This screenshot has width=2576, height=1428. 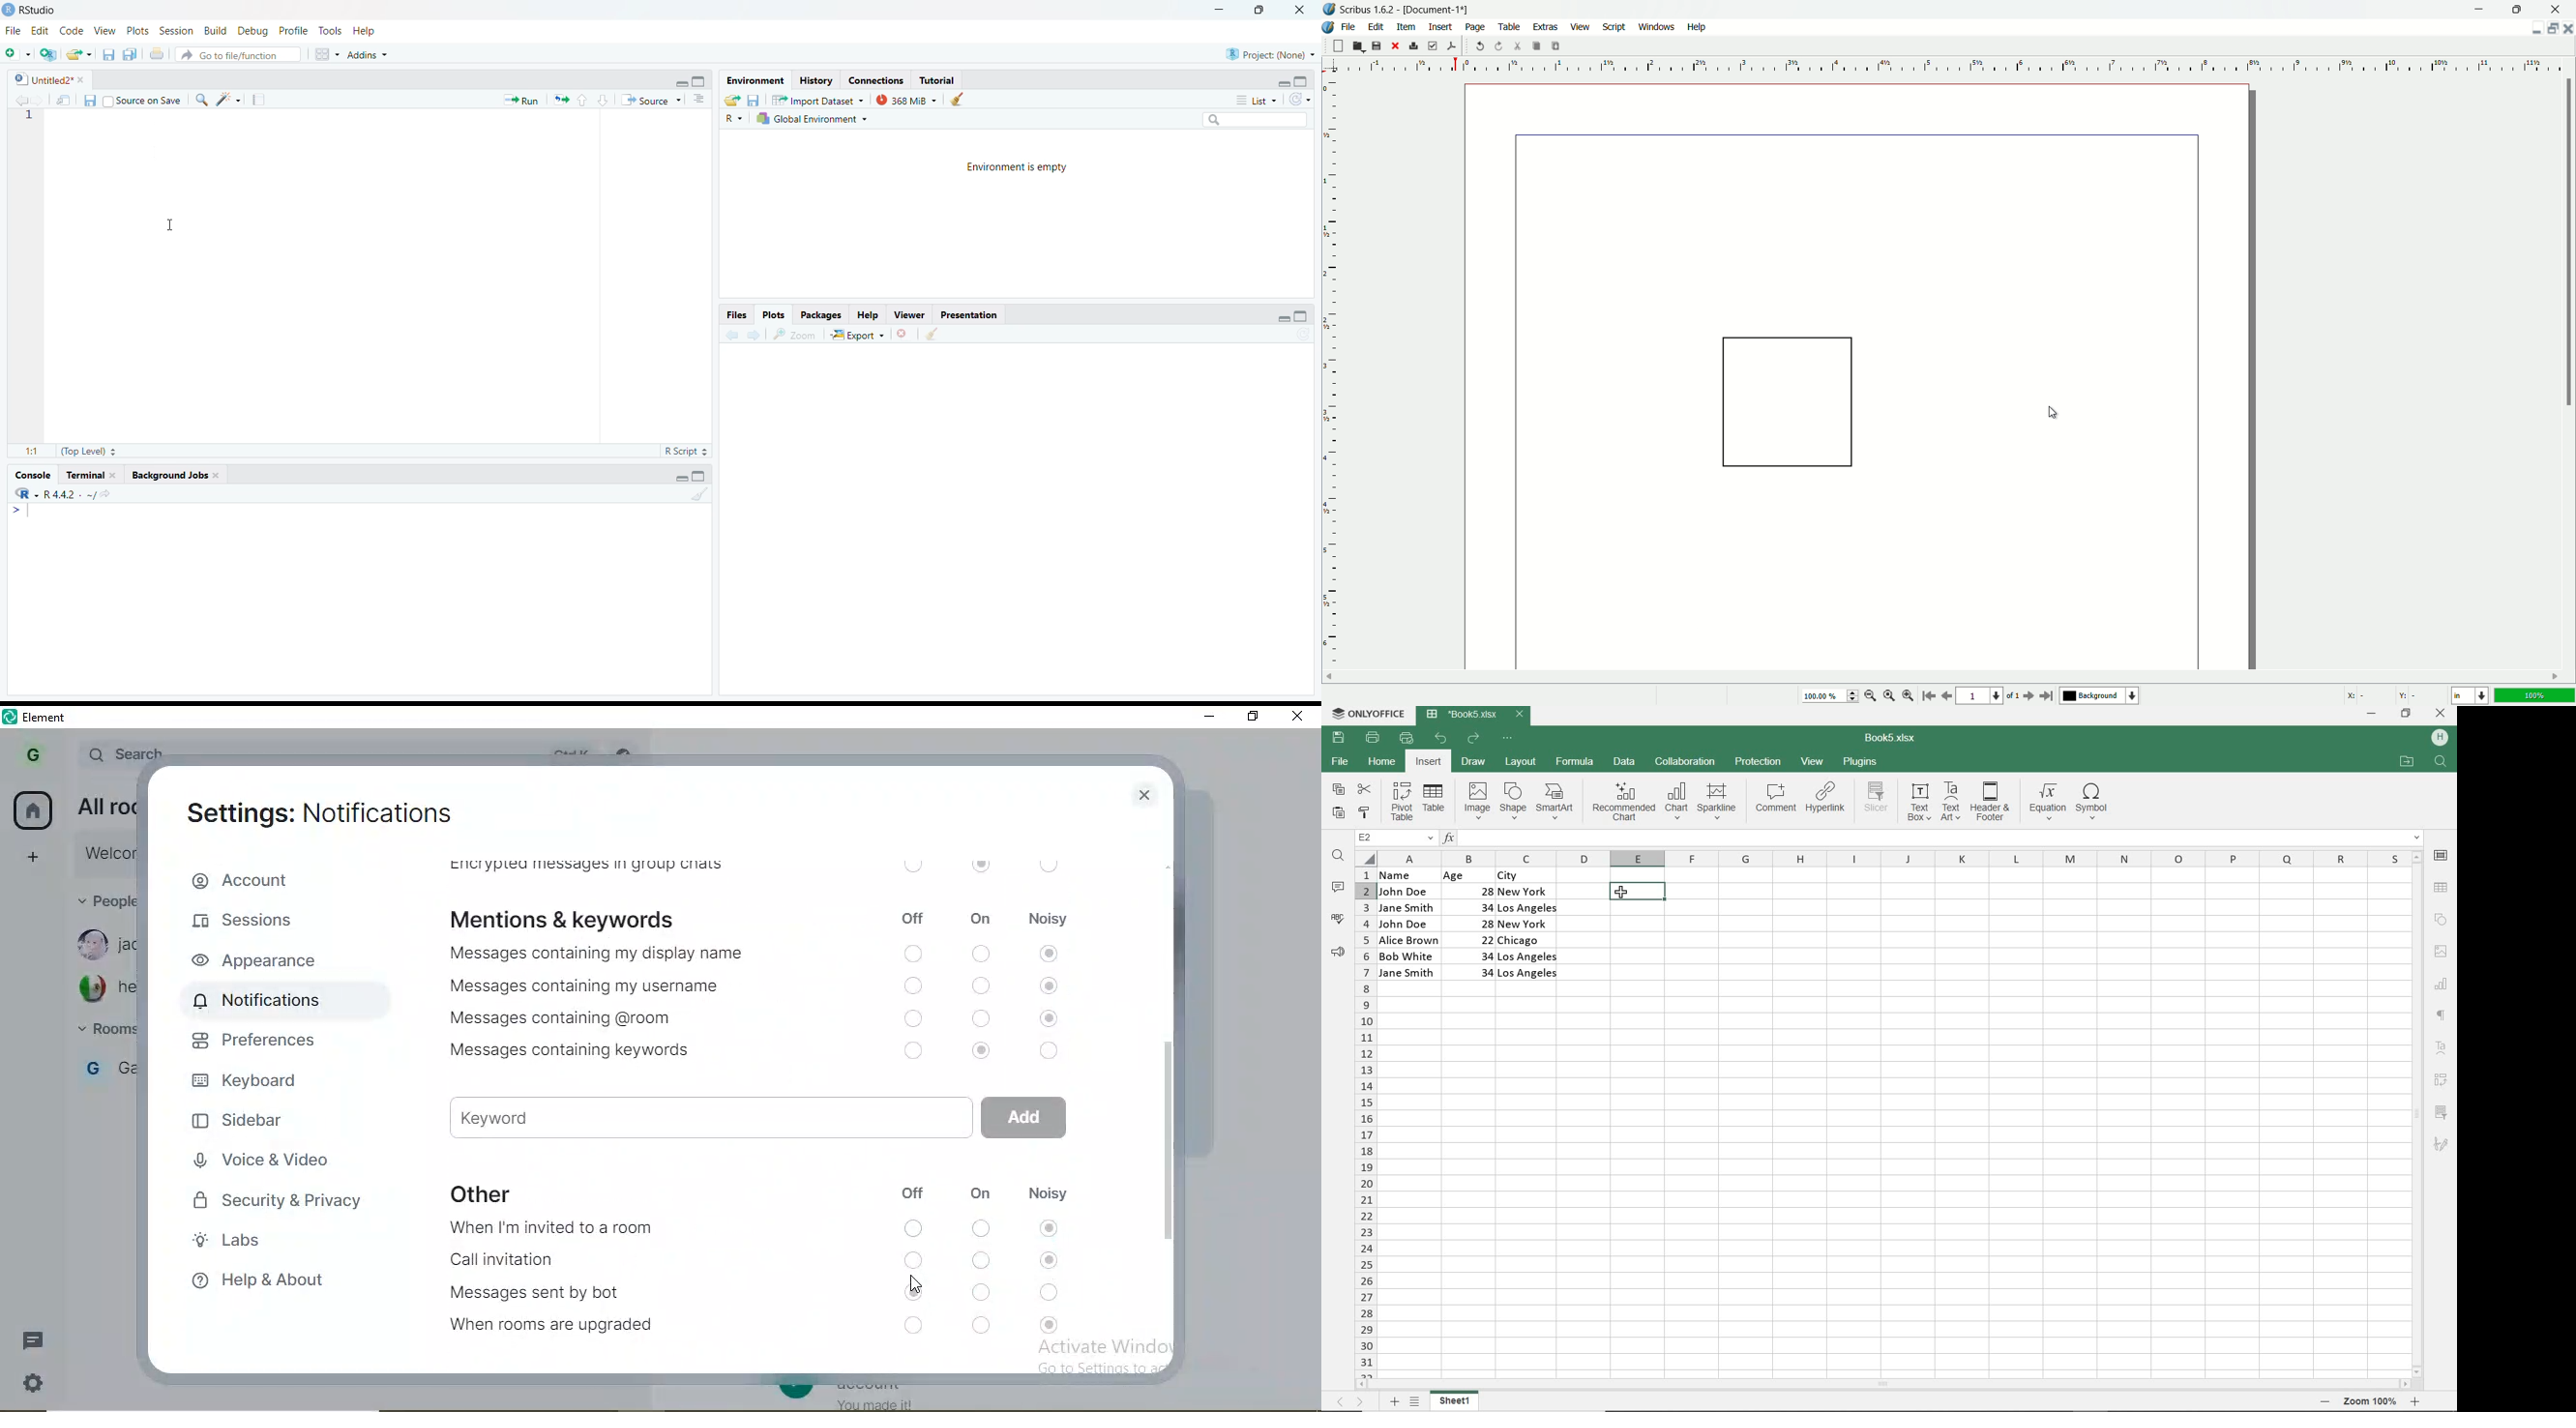 What do you see at coordinates (158, 56) in the screenshot?
I see `print` at bounding box center [158, 56].